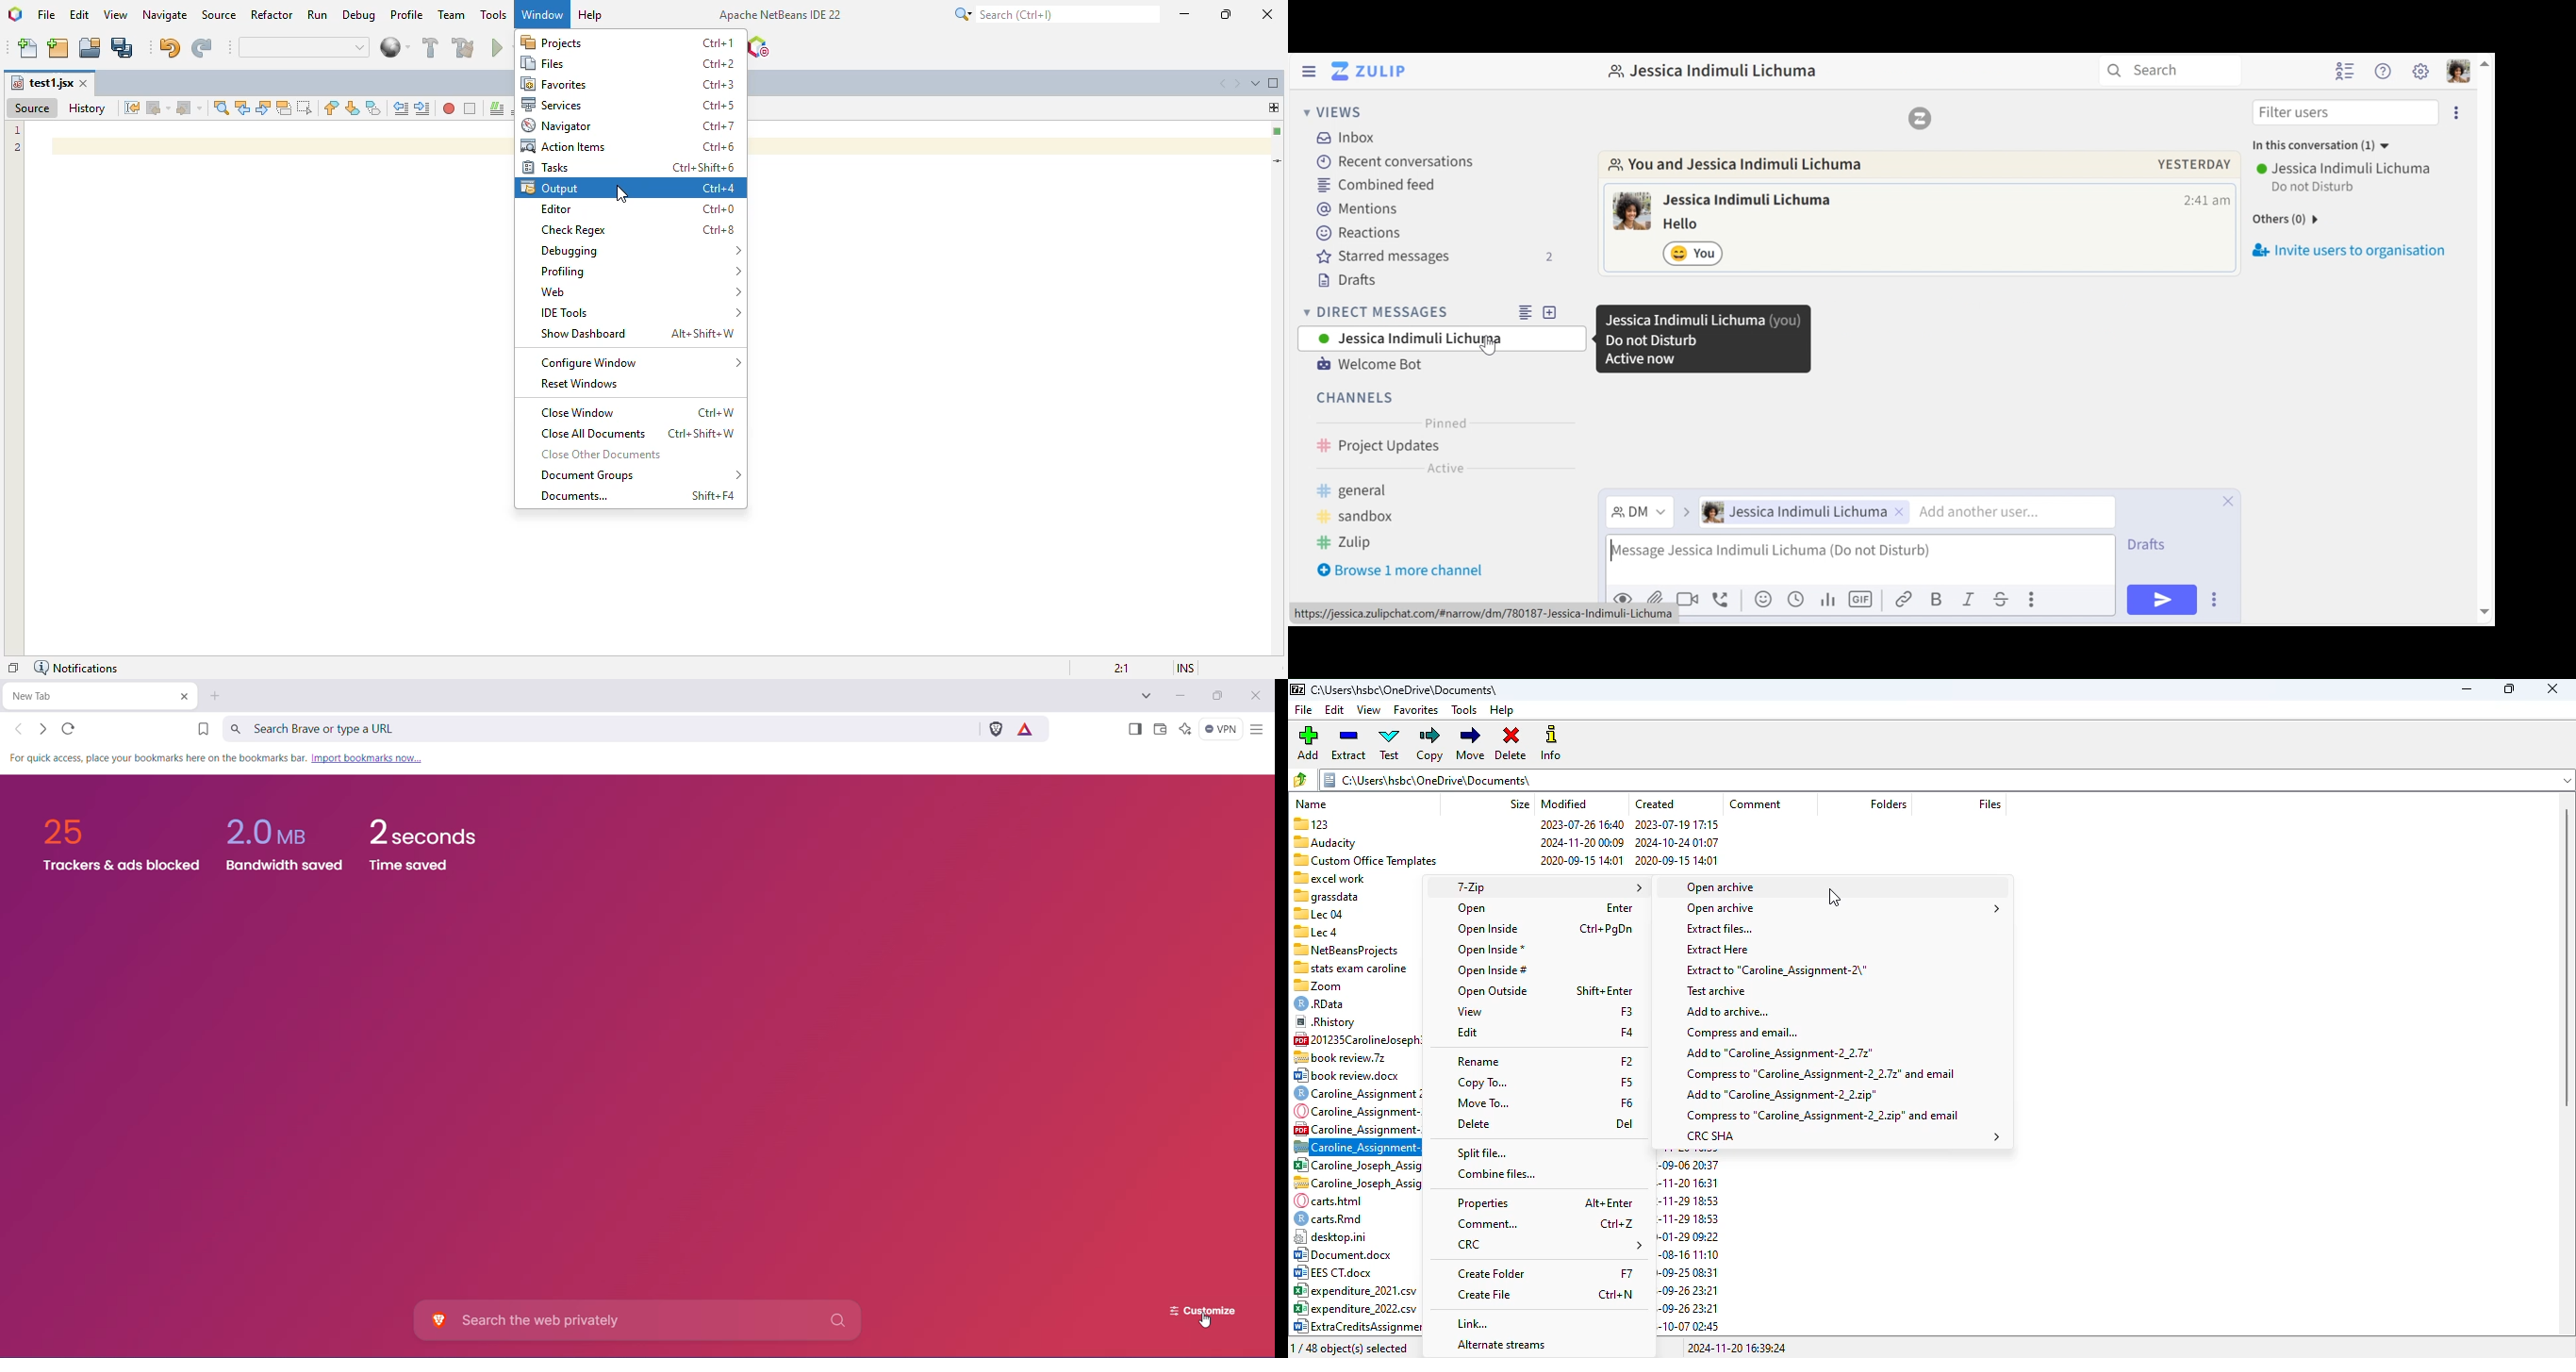  Describe the element at coordinates (113, 843) in the screenshot. I see `25 trackers & ads blocked` at that location.